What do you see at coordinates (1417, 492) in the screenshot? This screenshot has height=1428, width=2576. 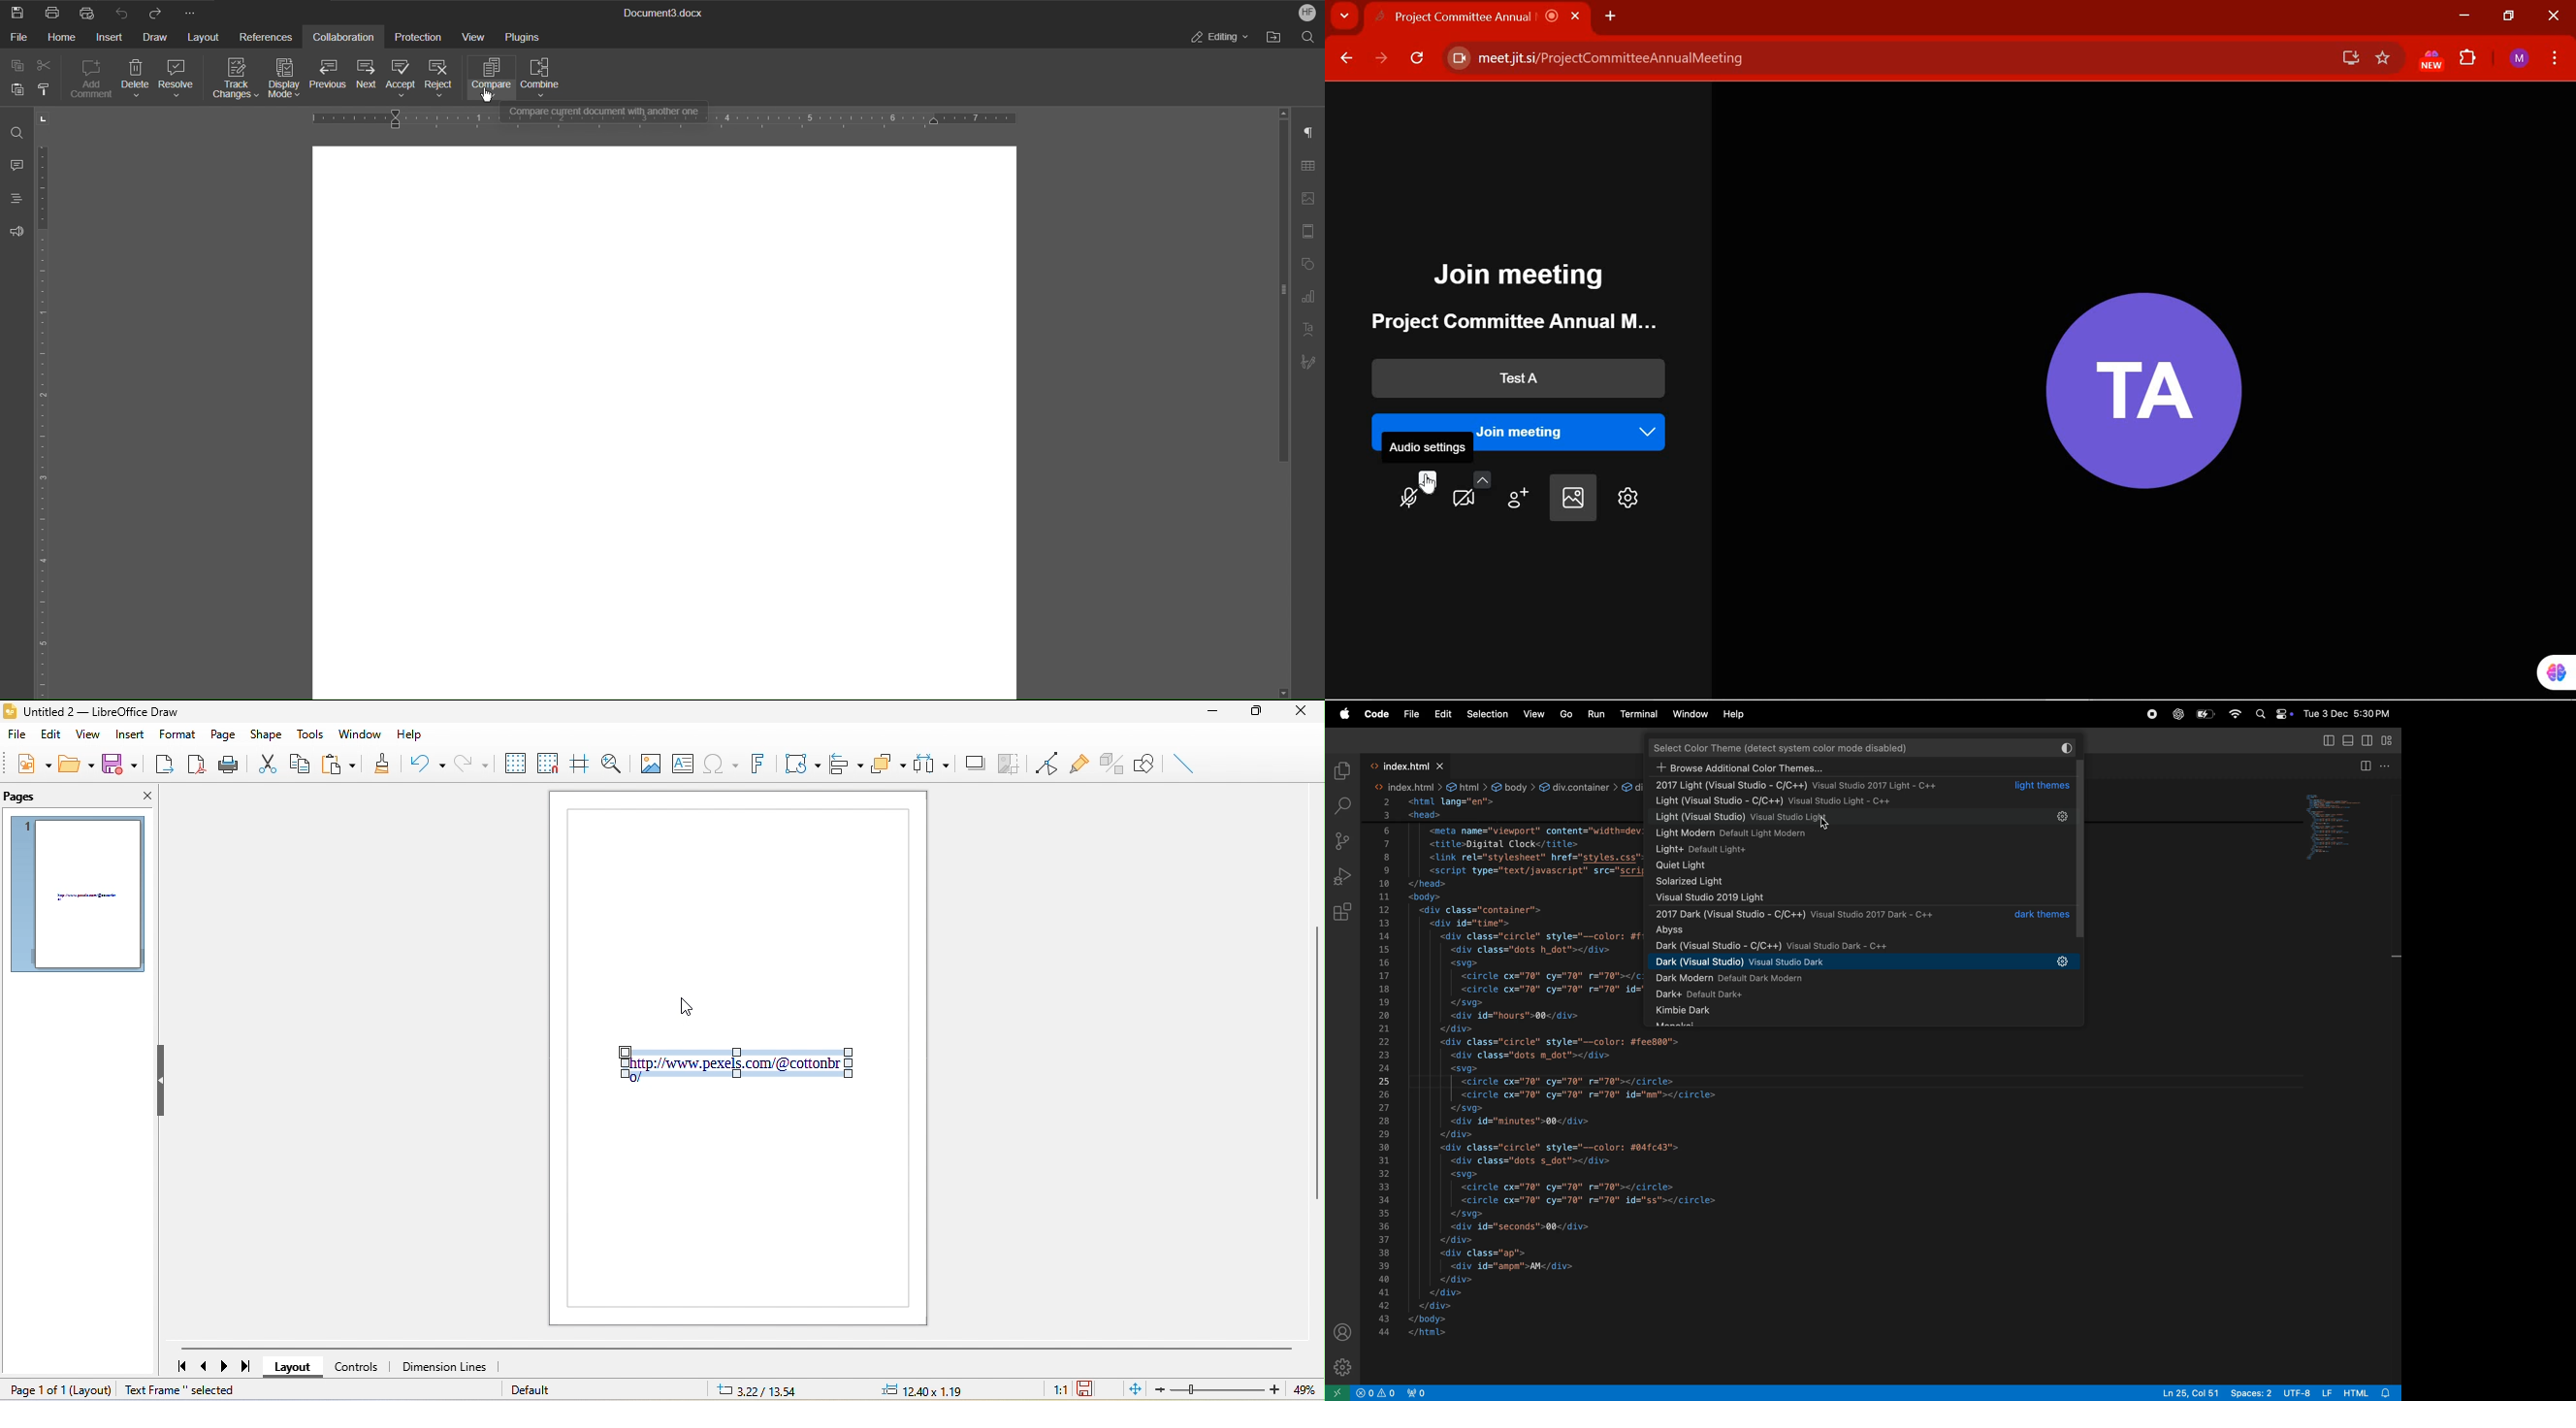 I see `Microphone` at bounding box center [1417, 492].